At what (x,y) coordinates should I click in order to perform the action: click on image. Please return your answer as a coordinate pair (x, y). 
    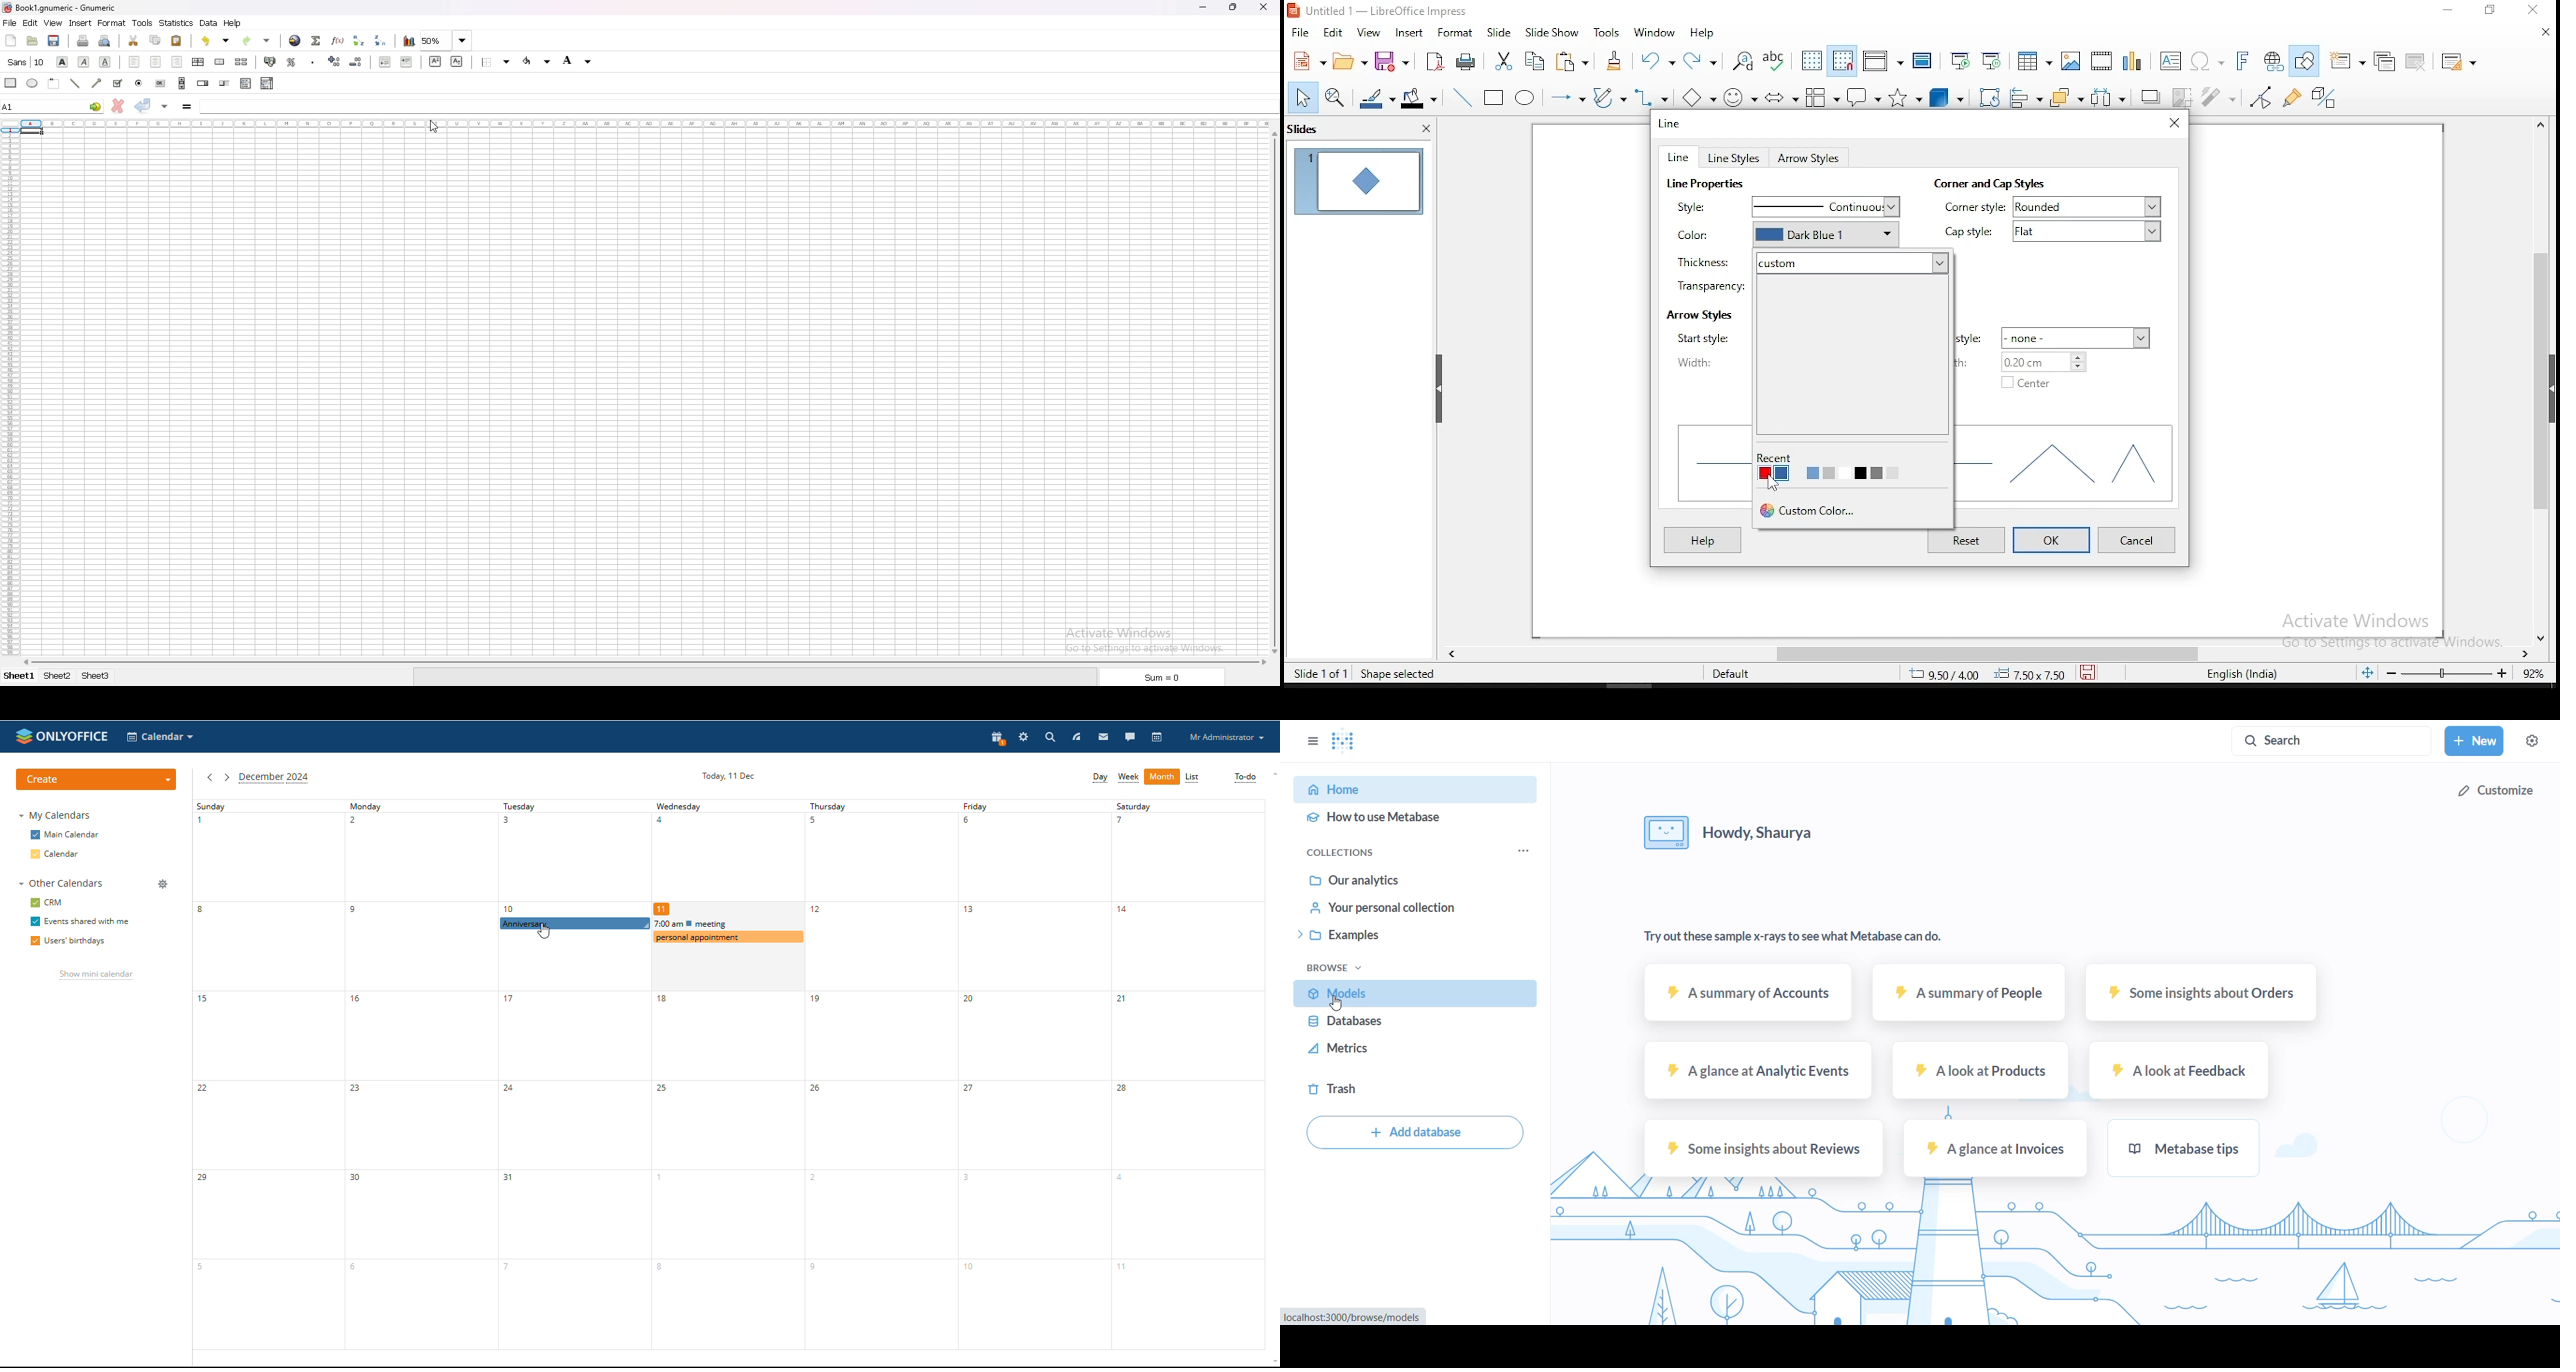
    Looking at the image, I should click on (2075, 60).